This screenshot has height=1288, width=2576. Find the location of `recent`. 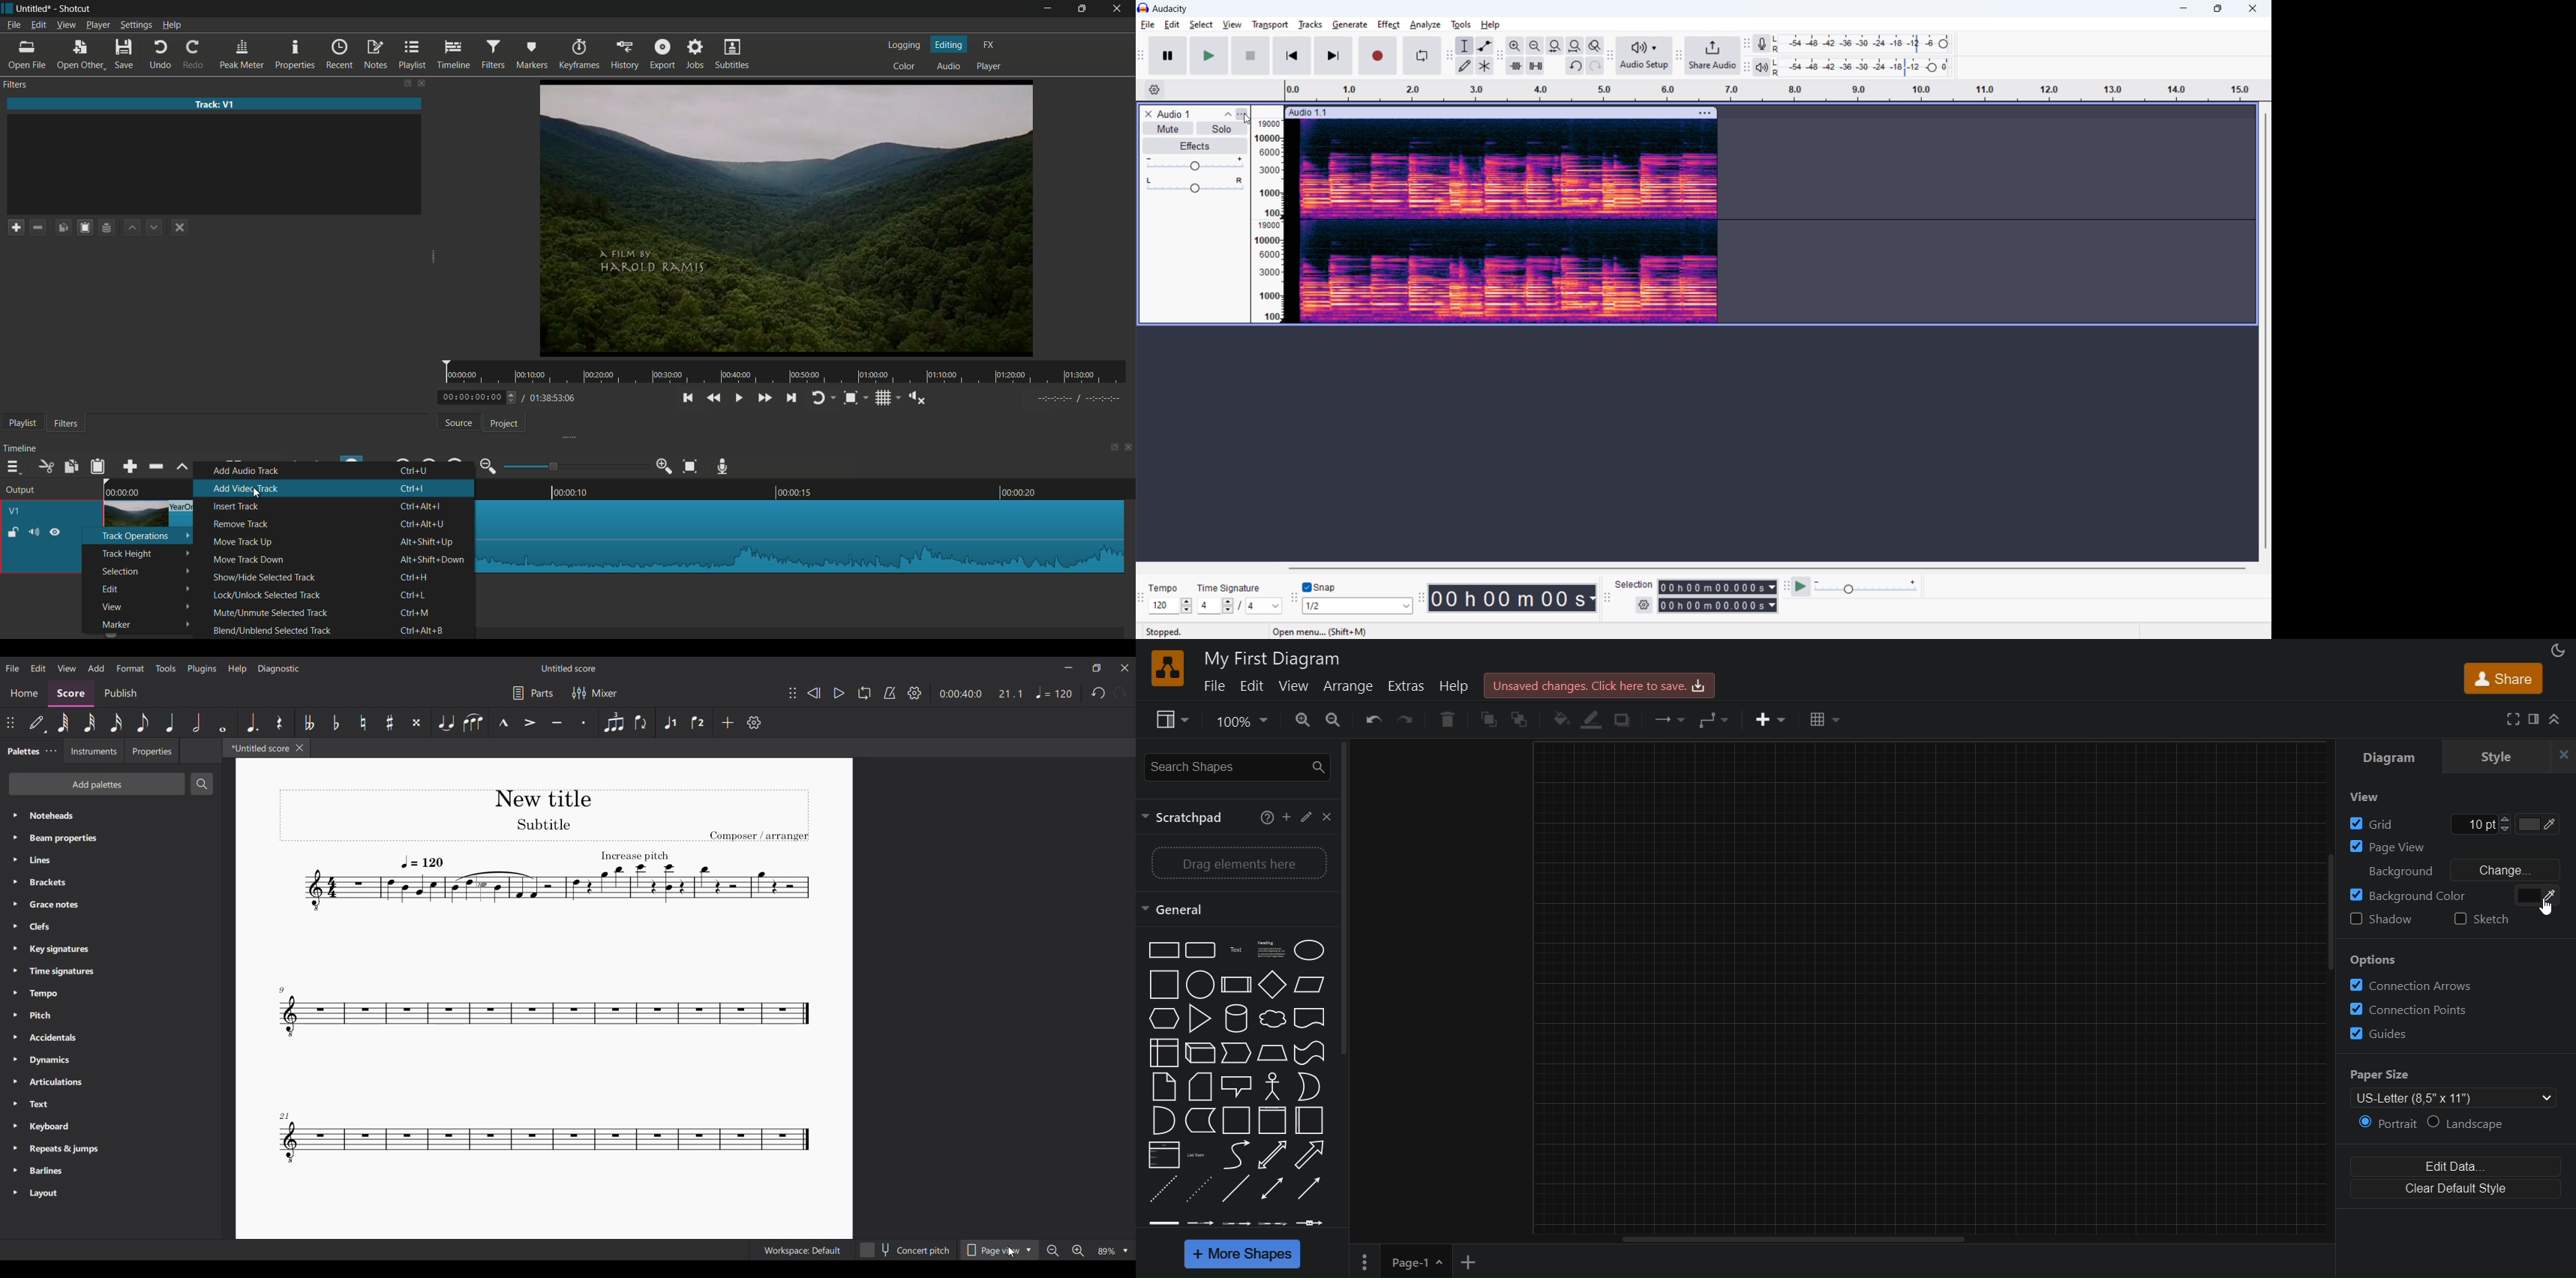

recent is located at coordinates (340, 55).